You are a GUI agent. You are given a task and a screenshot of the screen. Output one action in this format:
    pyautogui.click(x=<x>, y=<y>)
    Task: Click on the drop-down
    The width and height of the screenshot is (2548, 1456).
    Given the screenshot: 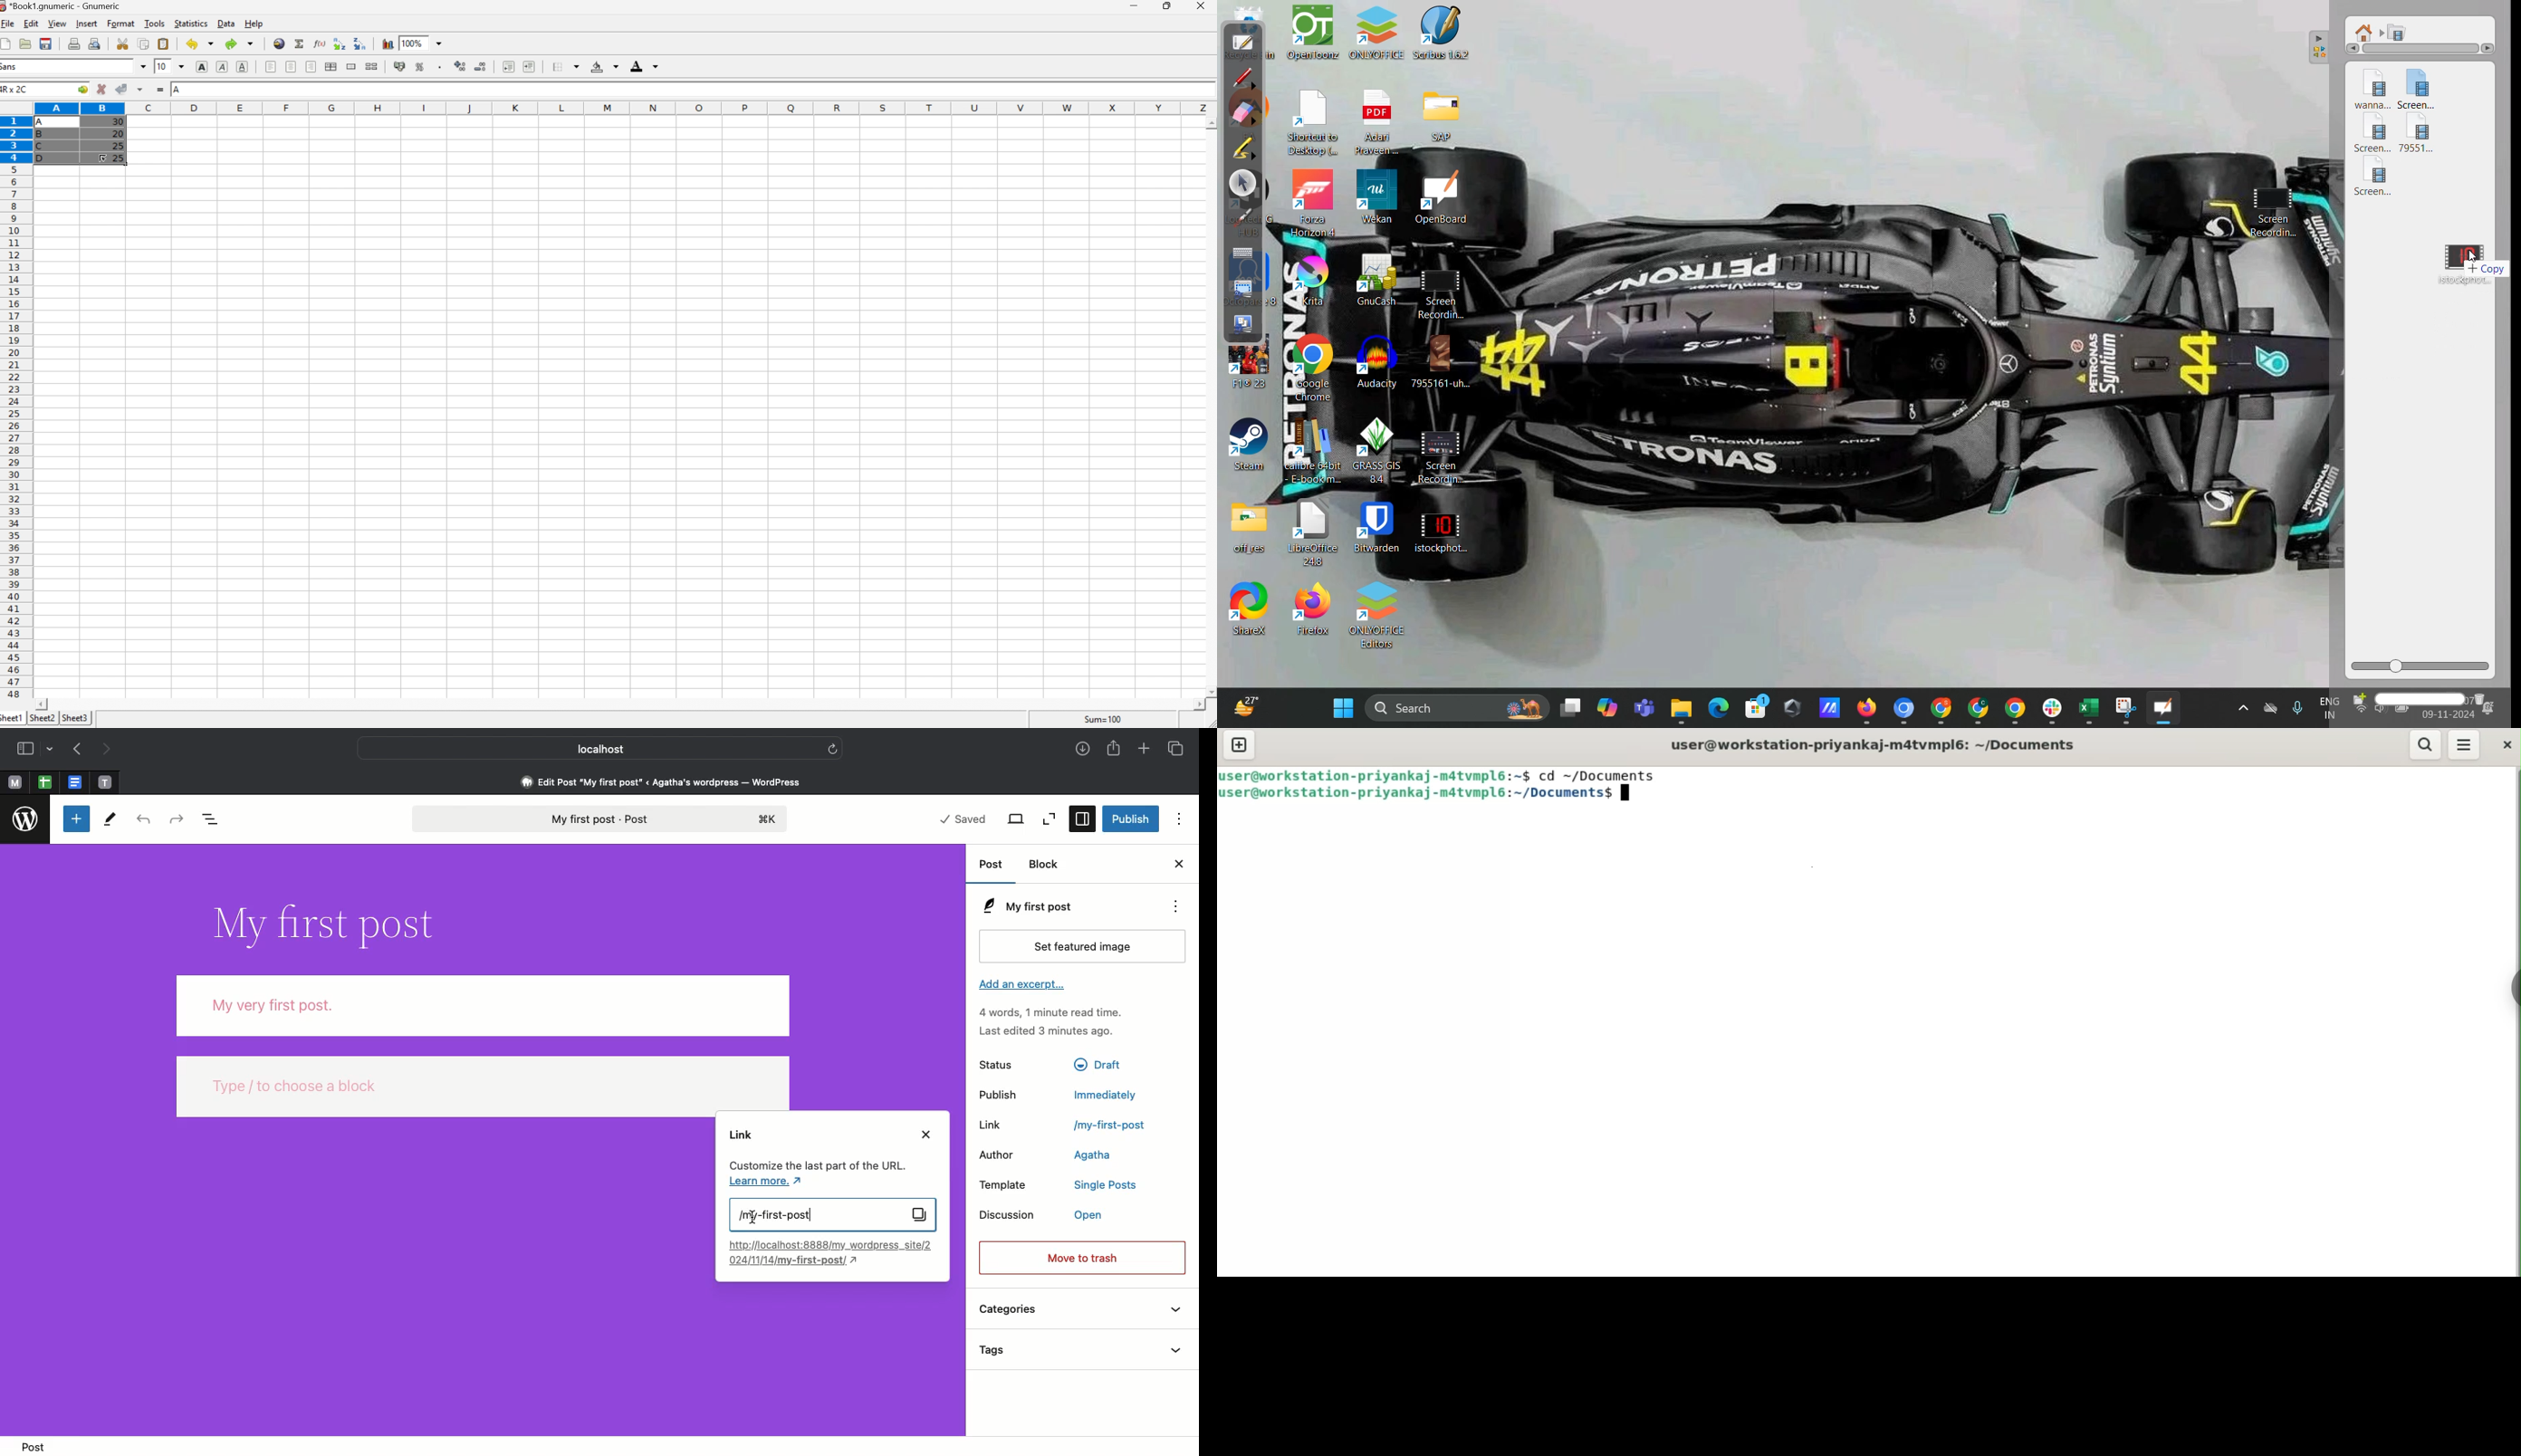 What is the action you would take?
    pyautogui.click(x=52, y=747)
    